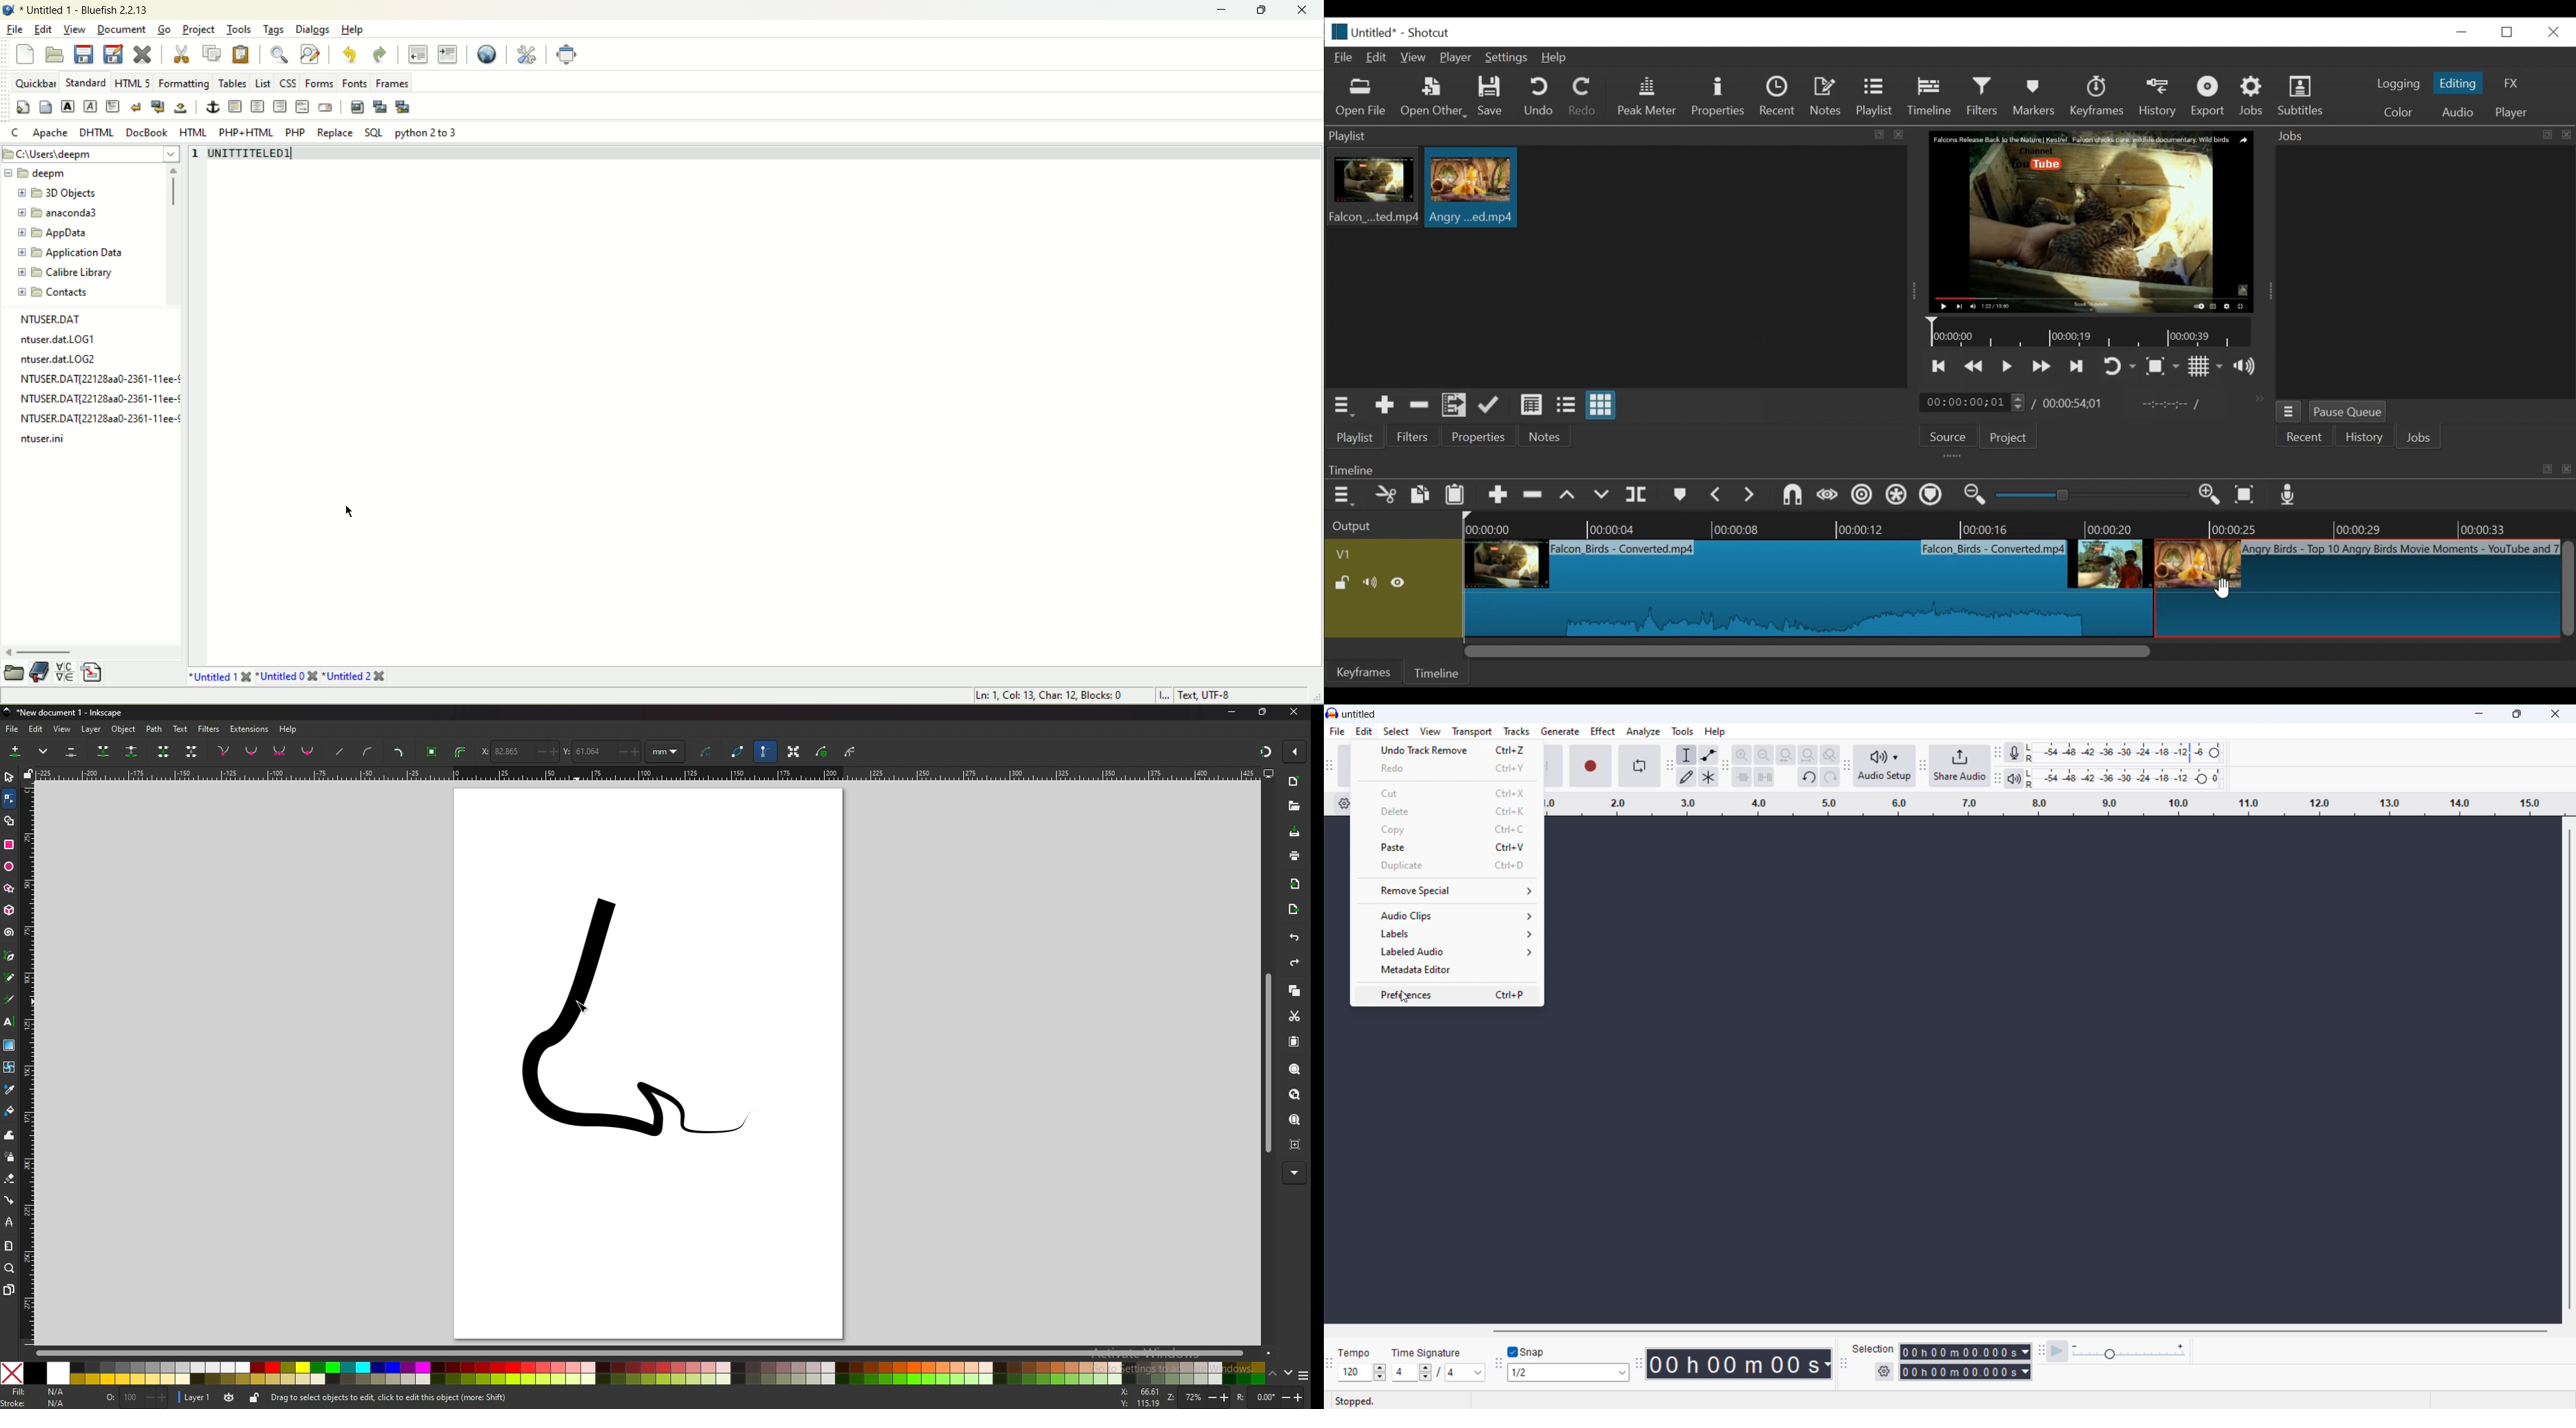 The height and width of the screenshot is (1428, 2576). Describe the element at coordinates (1599, 406) in the screenshot. I see `view as icons` at that location.